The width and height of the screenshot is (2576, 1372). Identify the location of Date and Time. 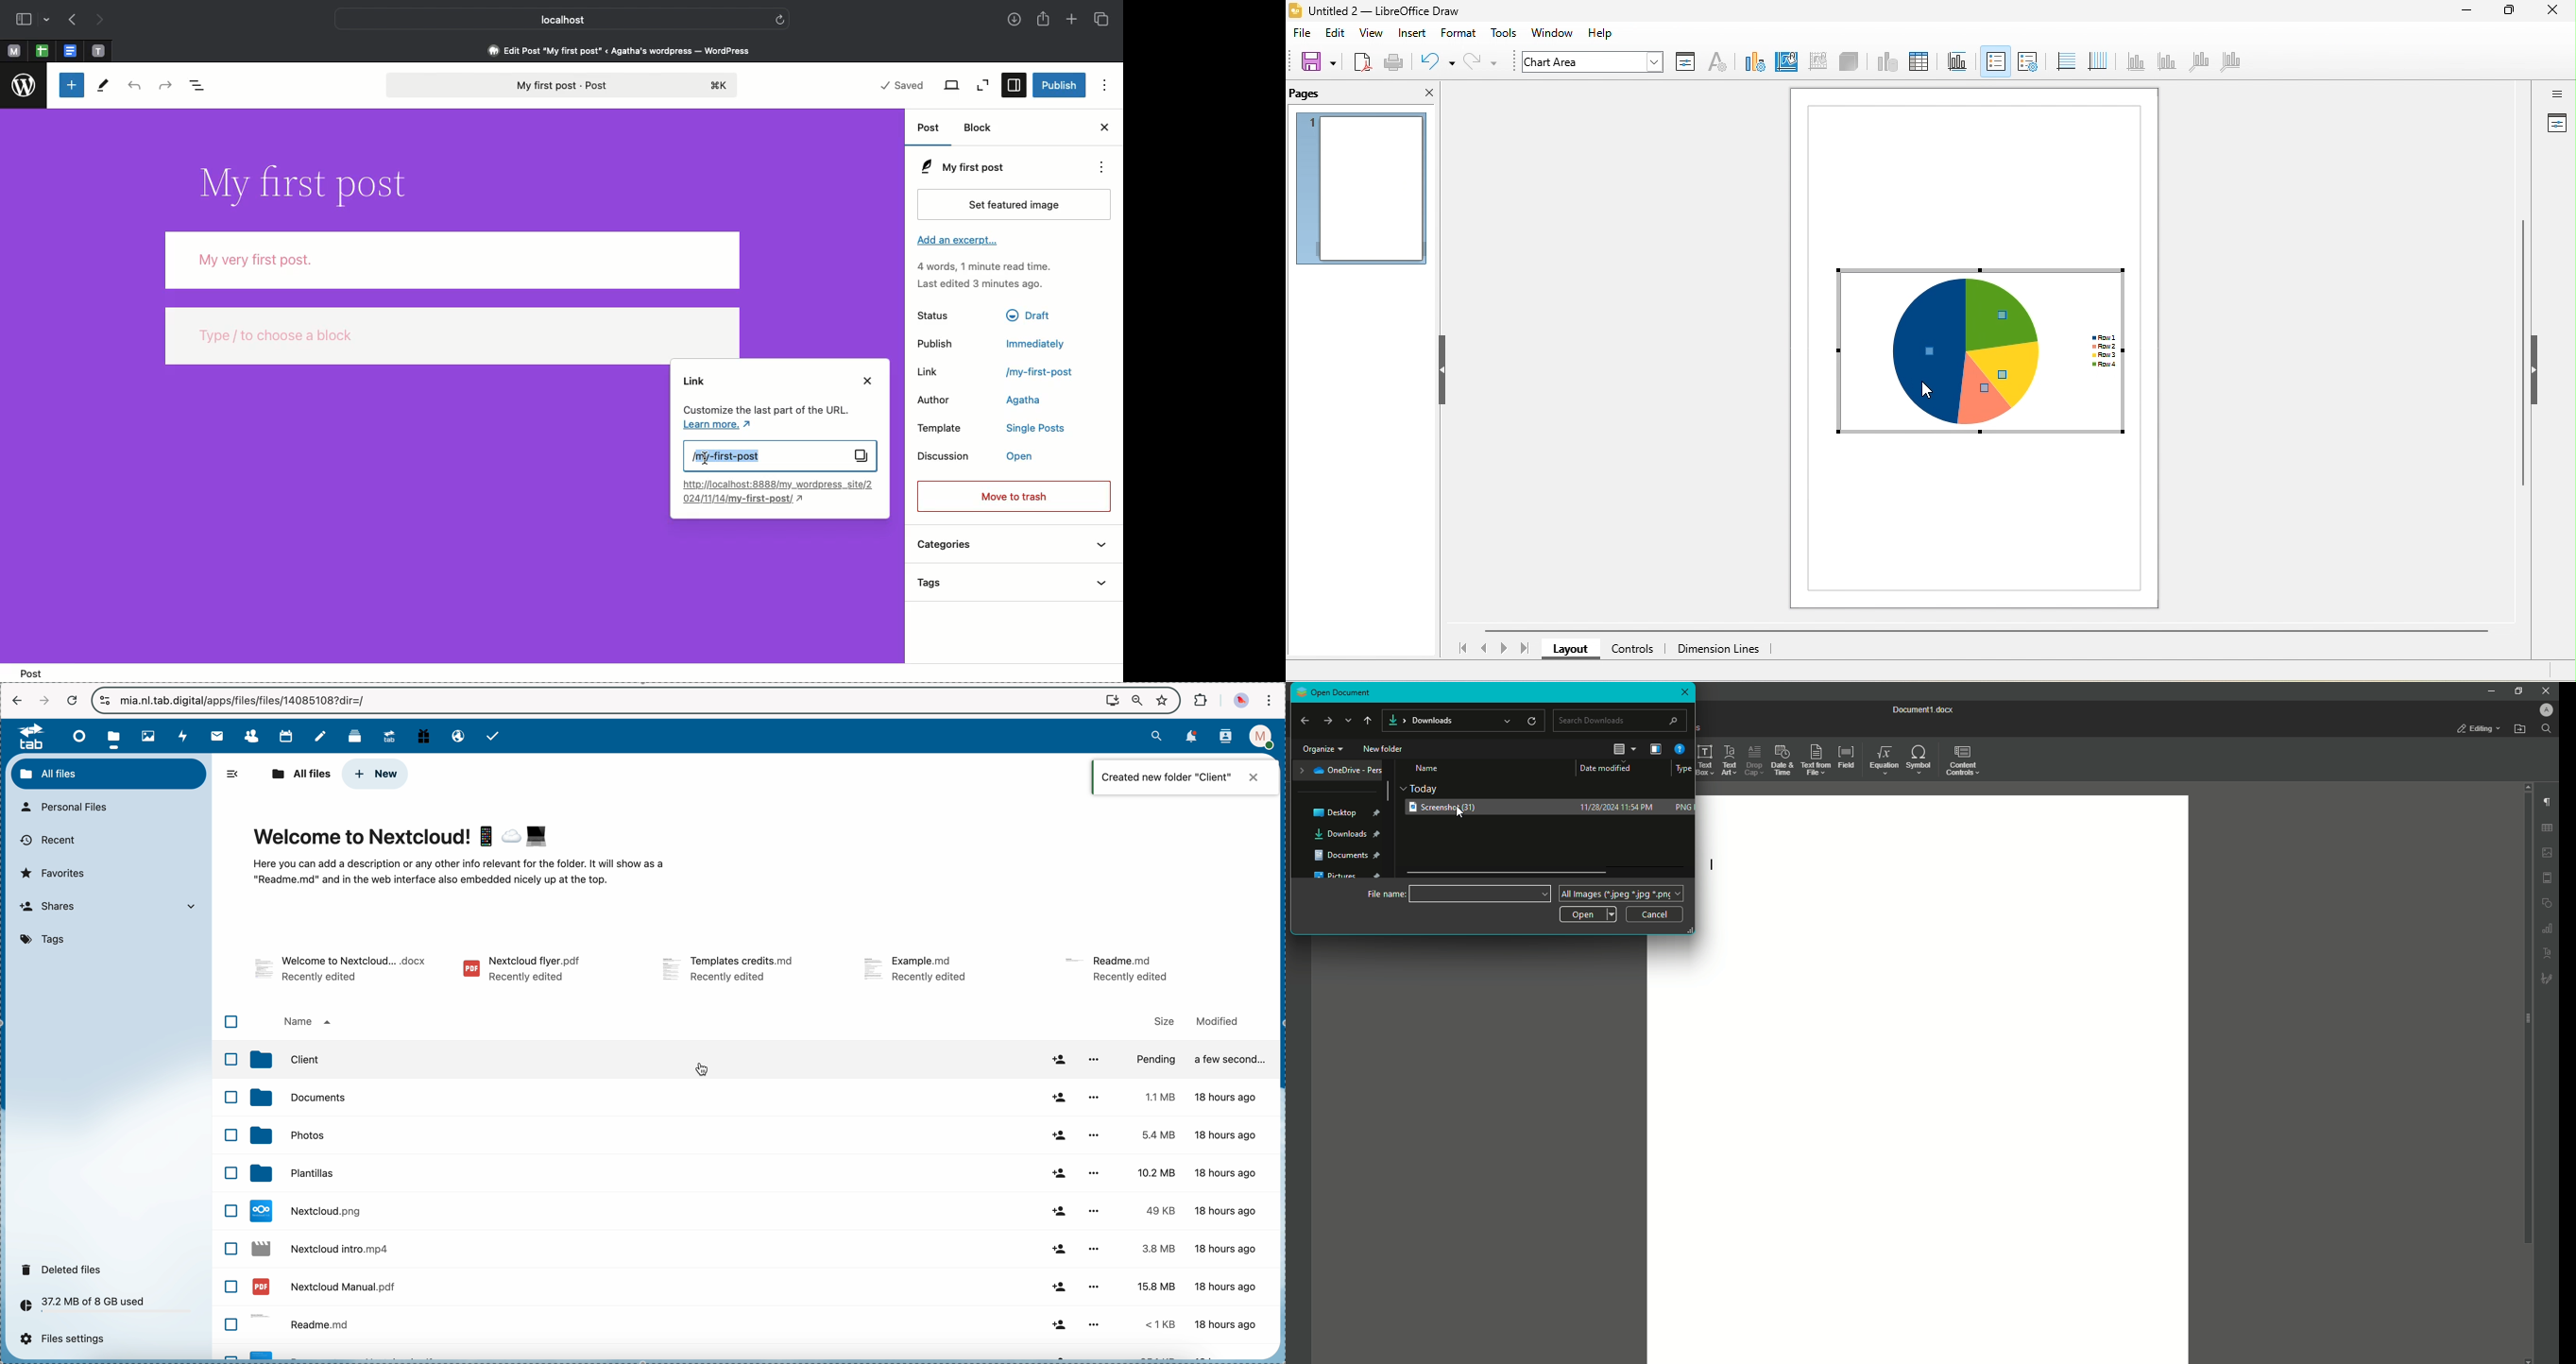
(1782, 760).